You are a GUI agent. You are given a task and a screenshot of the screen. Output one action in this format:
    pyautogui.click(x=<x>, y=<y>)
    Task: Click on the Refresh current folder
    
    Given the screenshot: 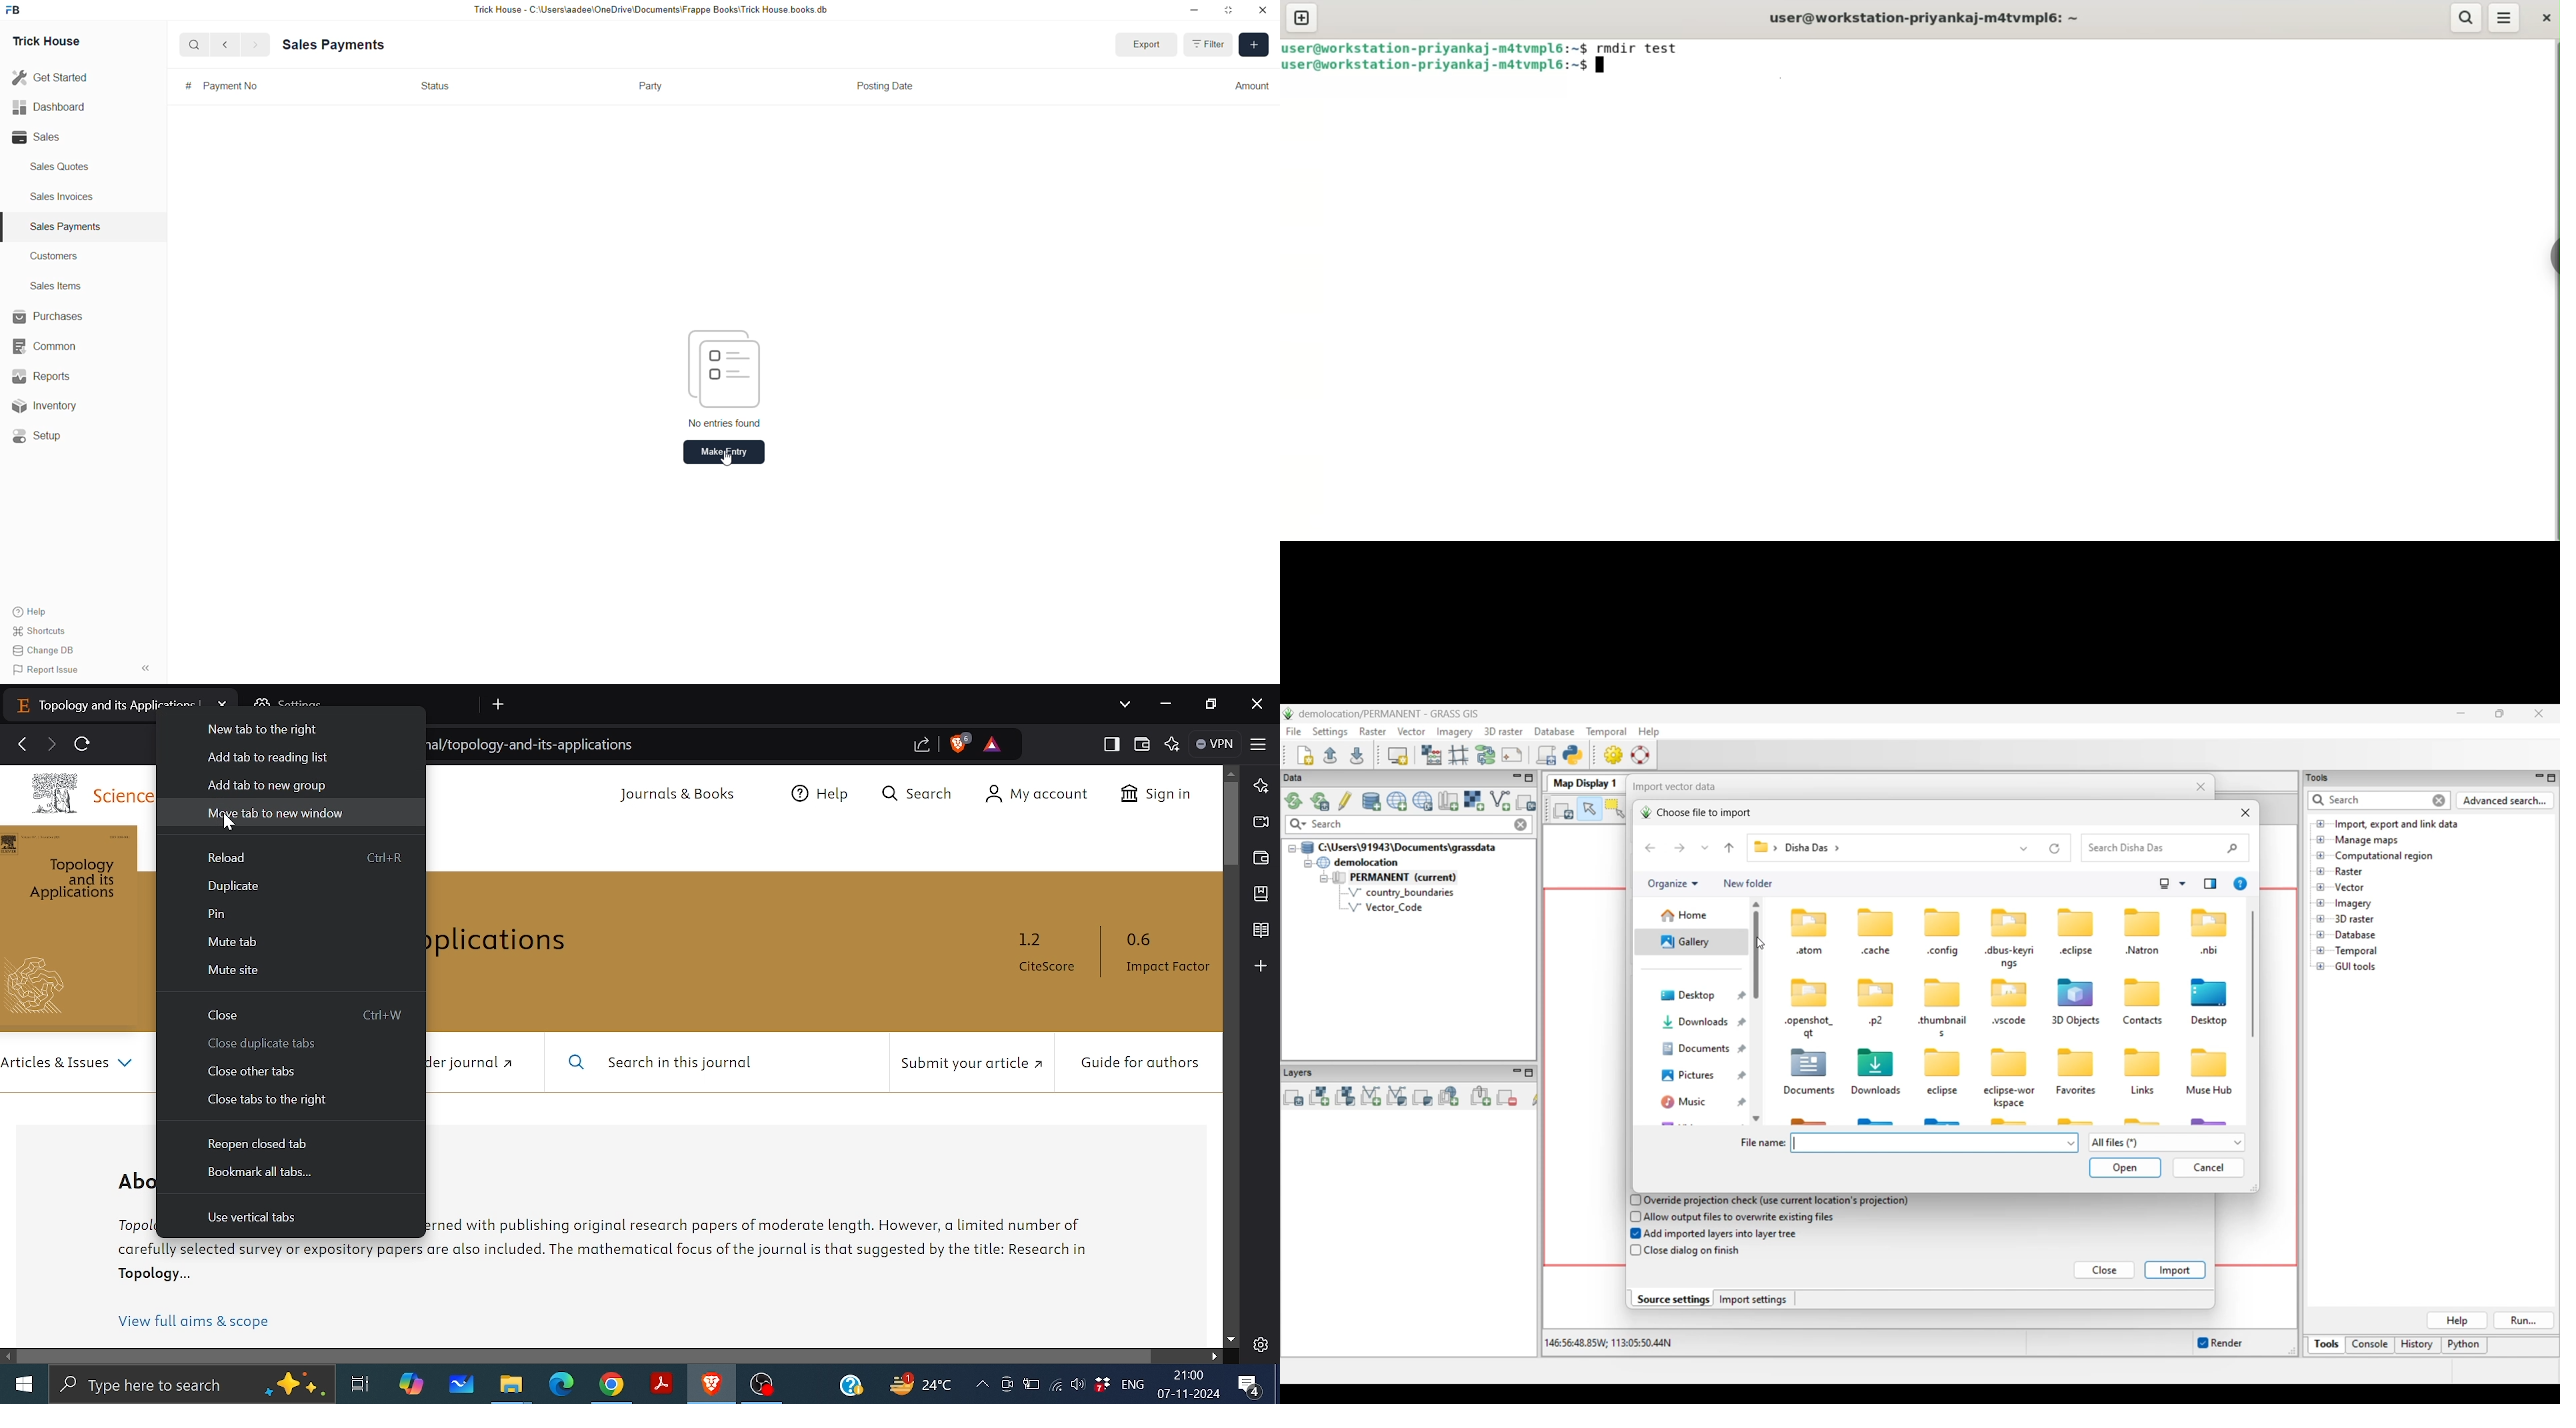 What is the action you would take?
    pyautogui.click(x=2055, y=849)
    